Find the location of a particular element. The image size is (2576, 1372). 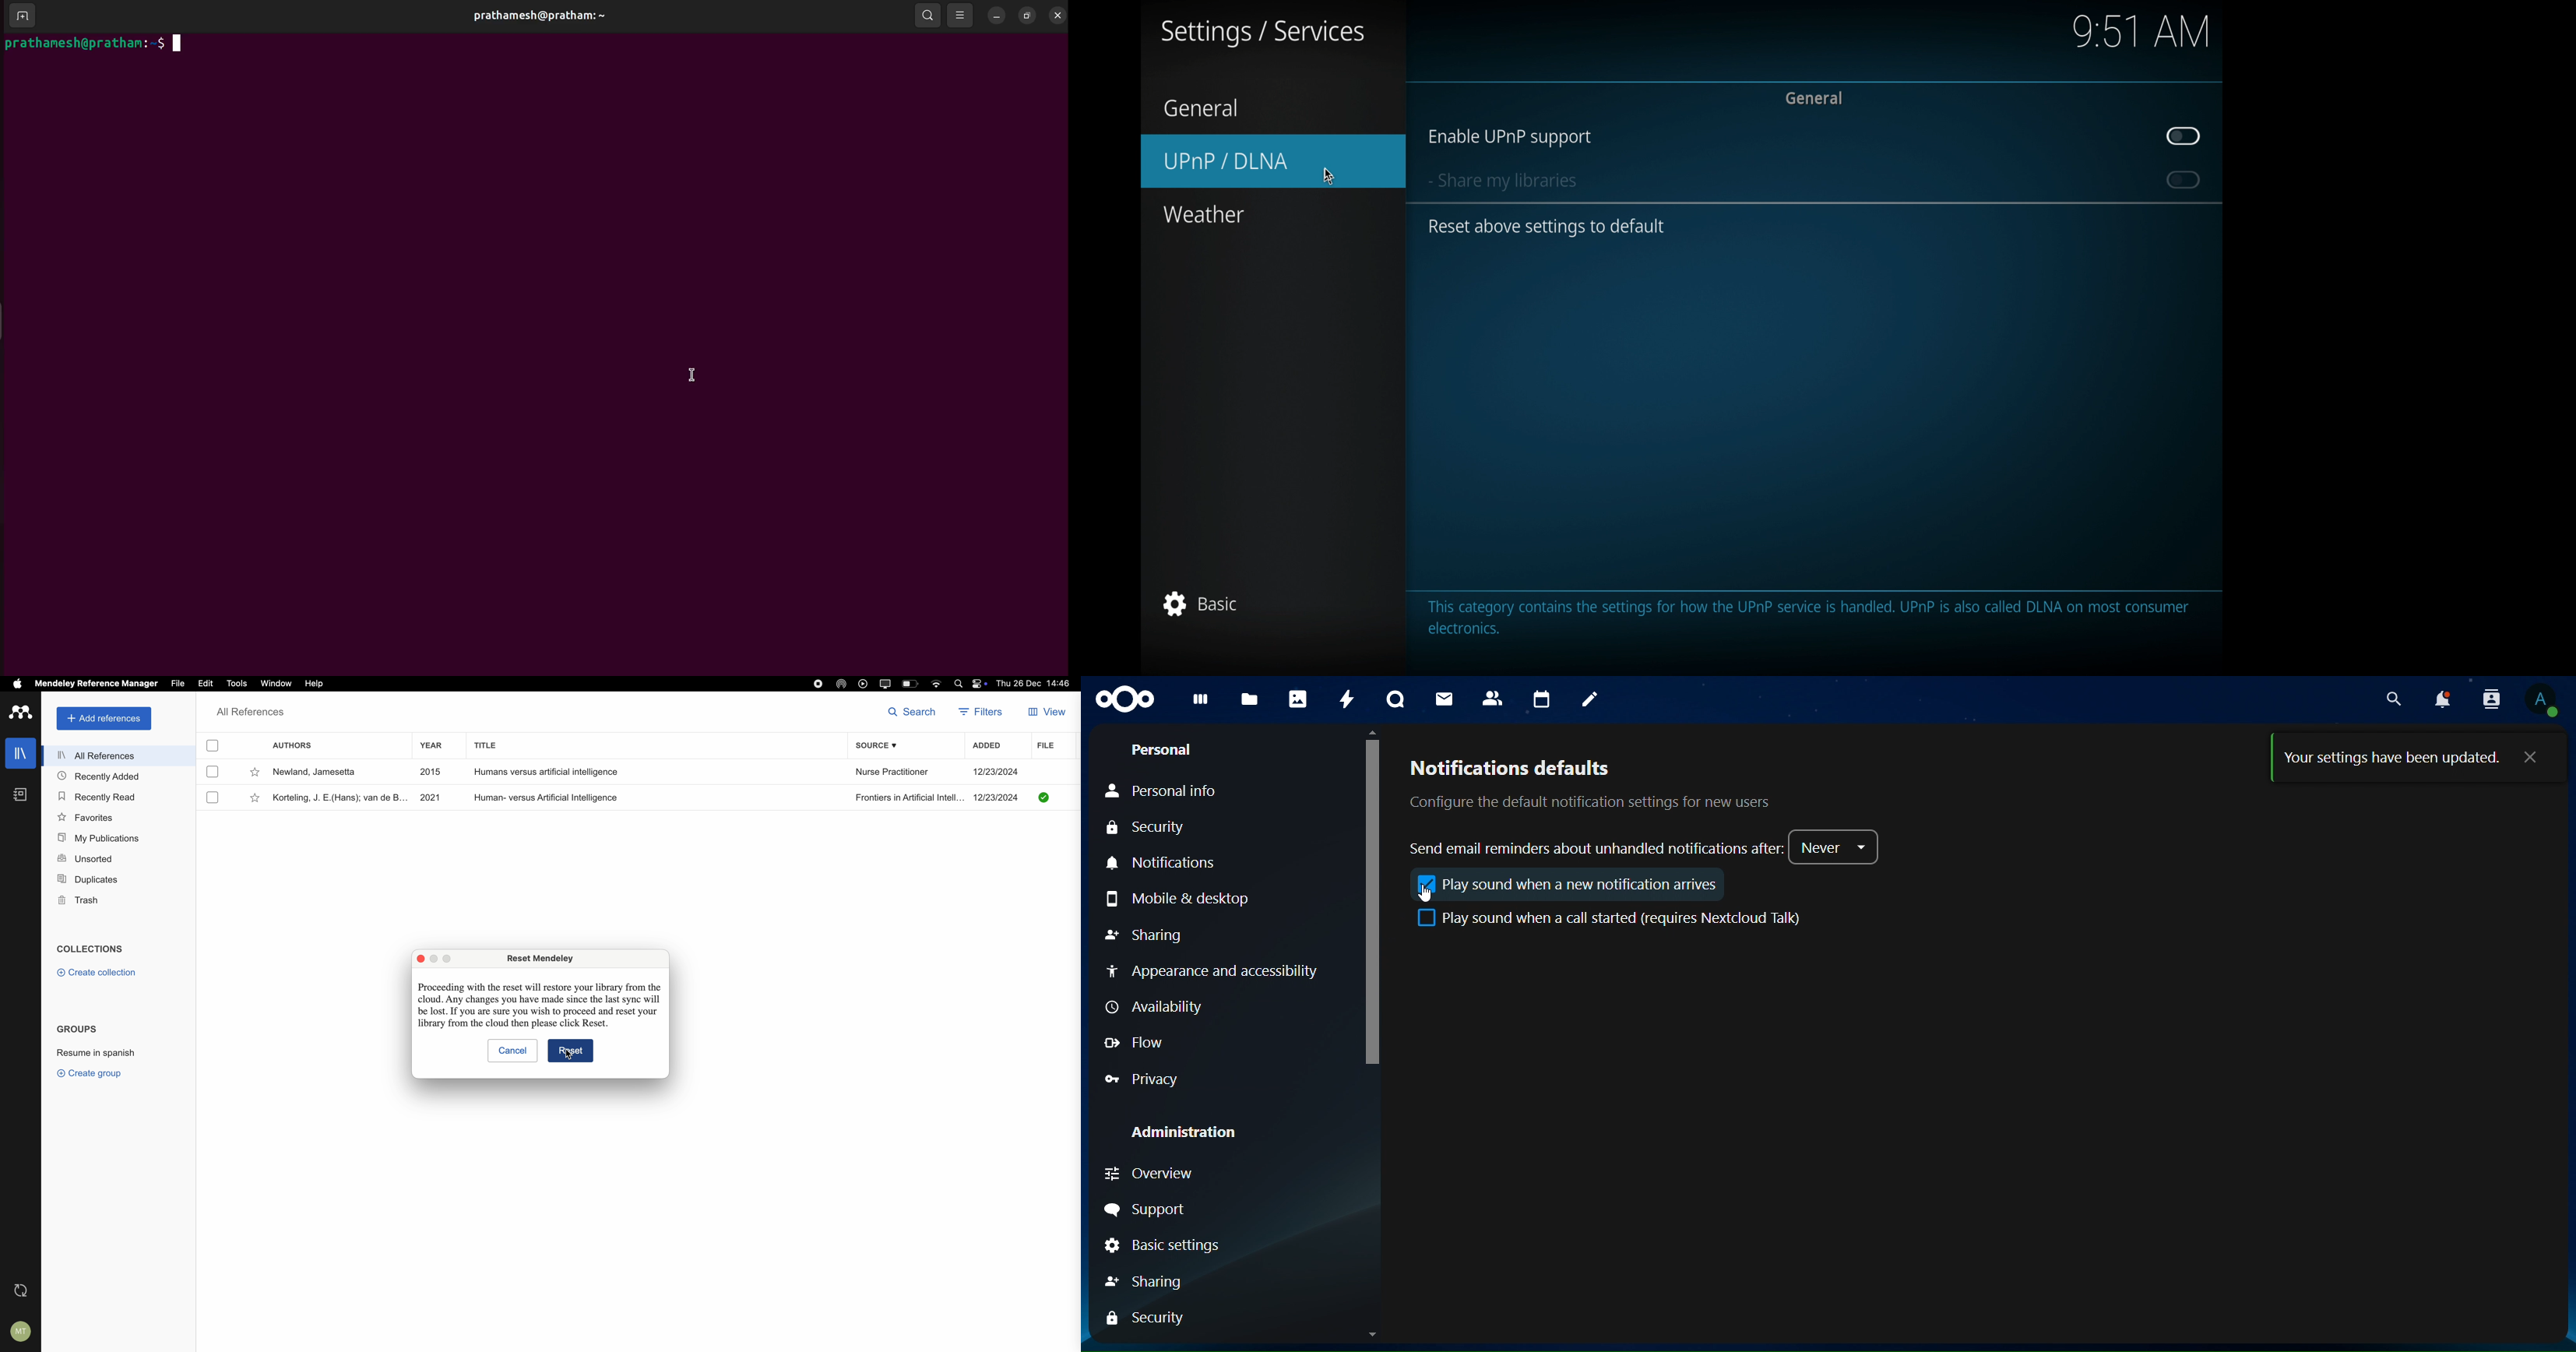

Security is located at coordinates (1145, 829).